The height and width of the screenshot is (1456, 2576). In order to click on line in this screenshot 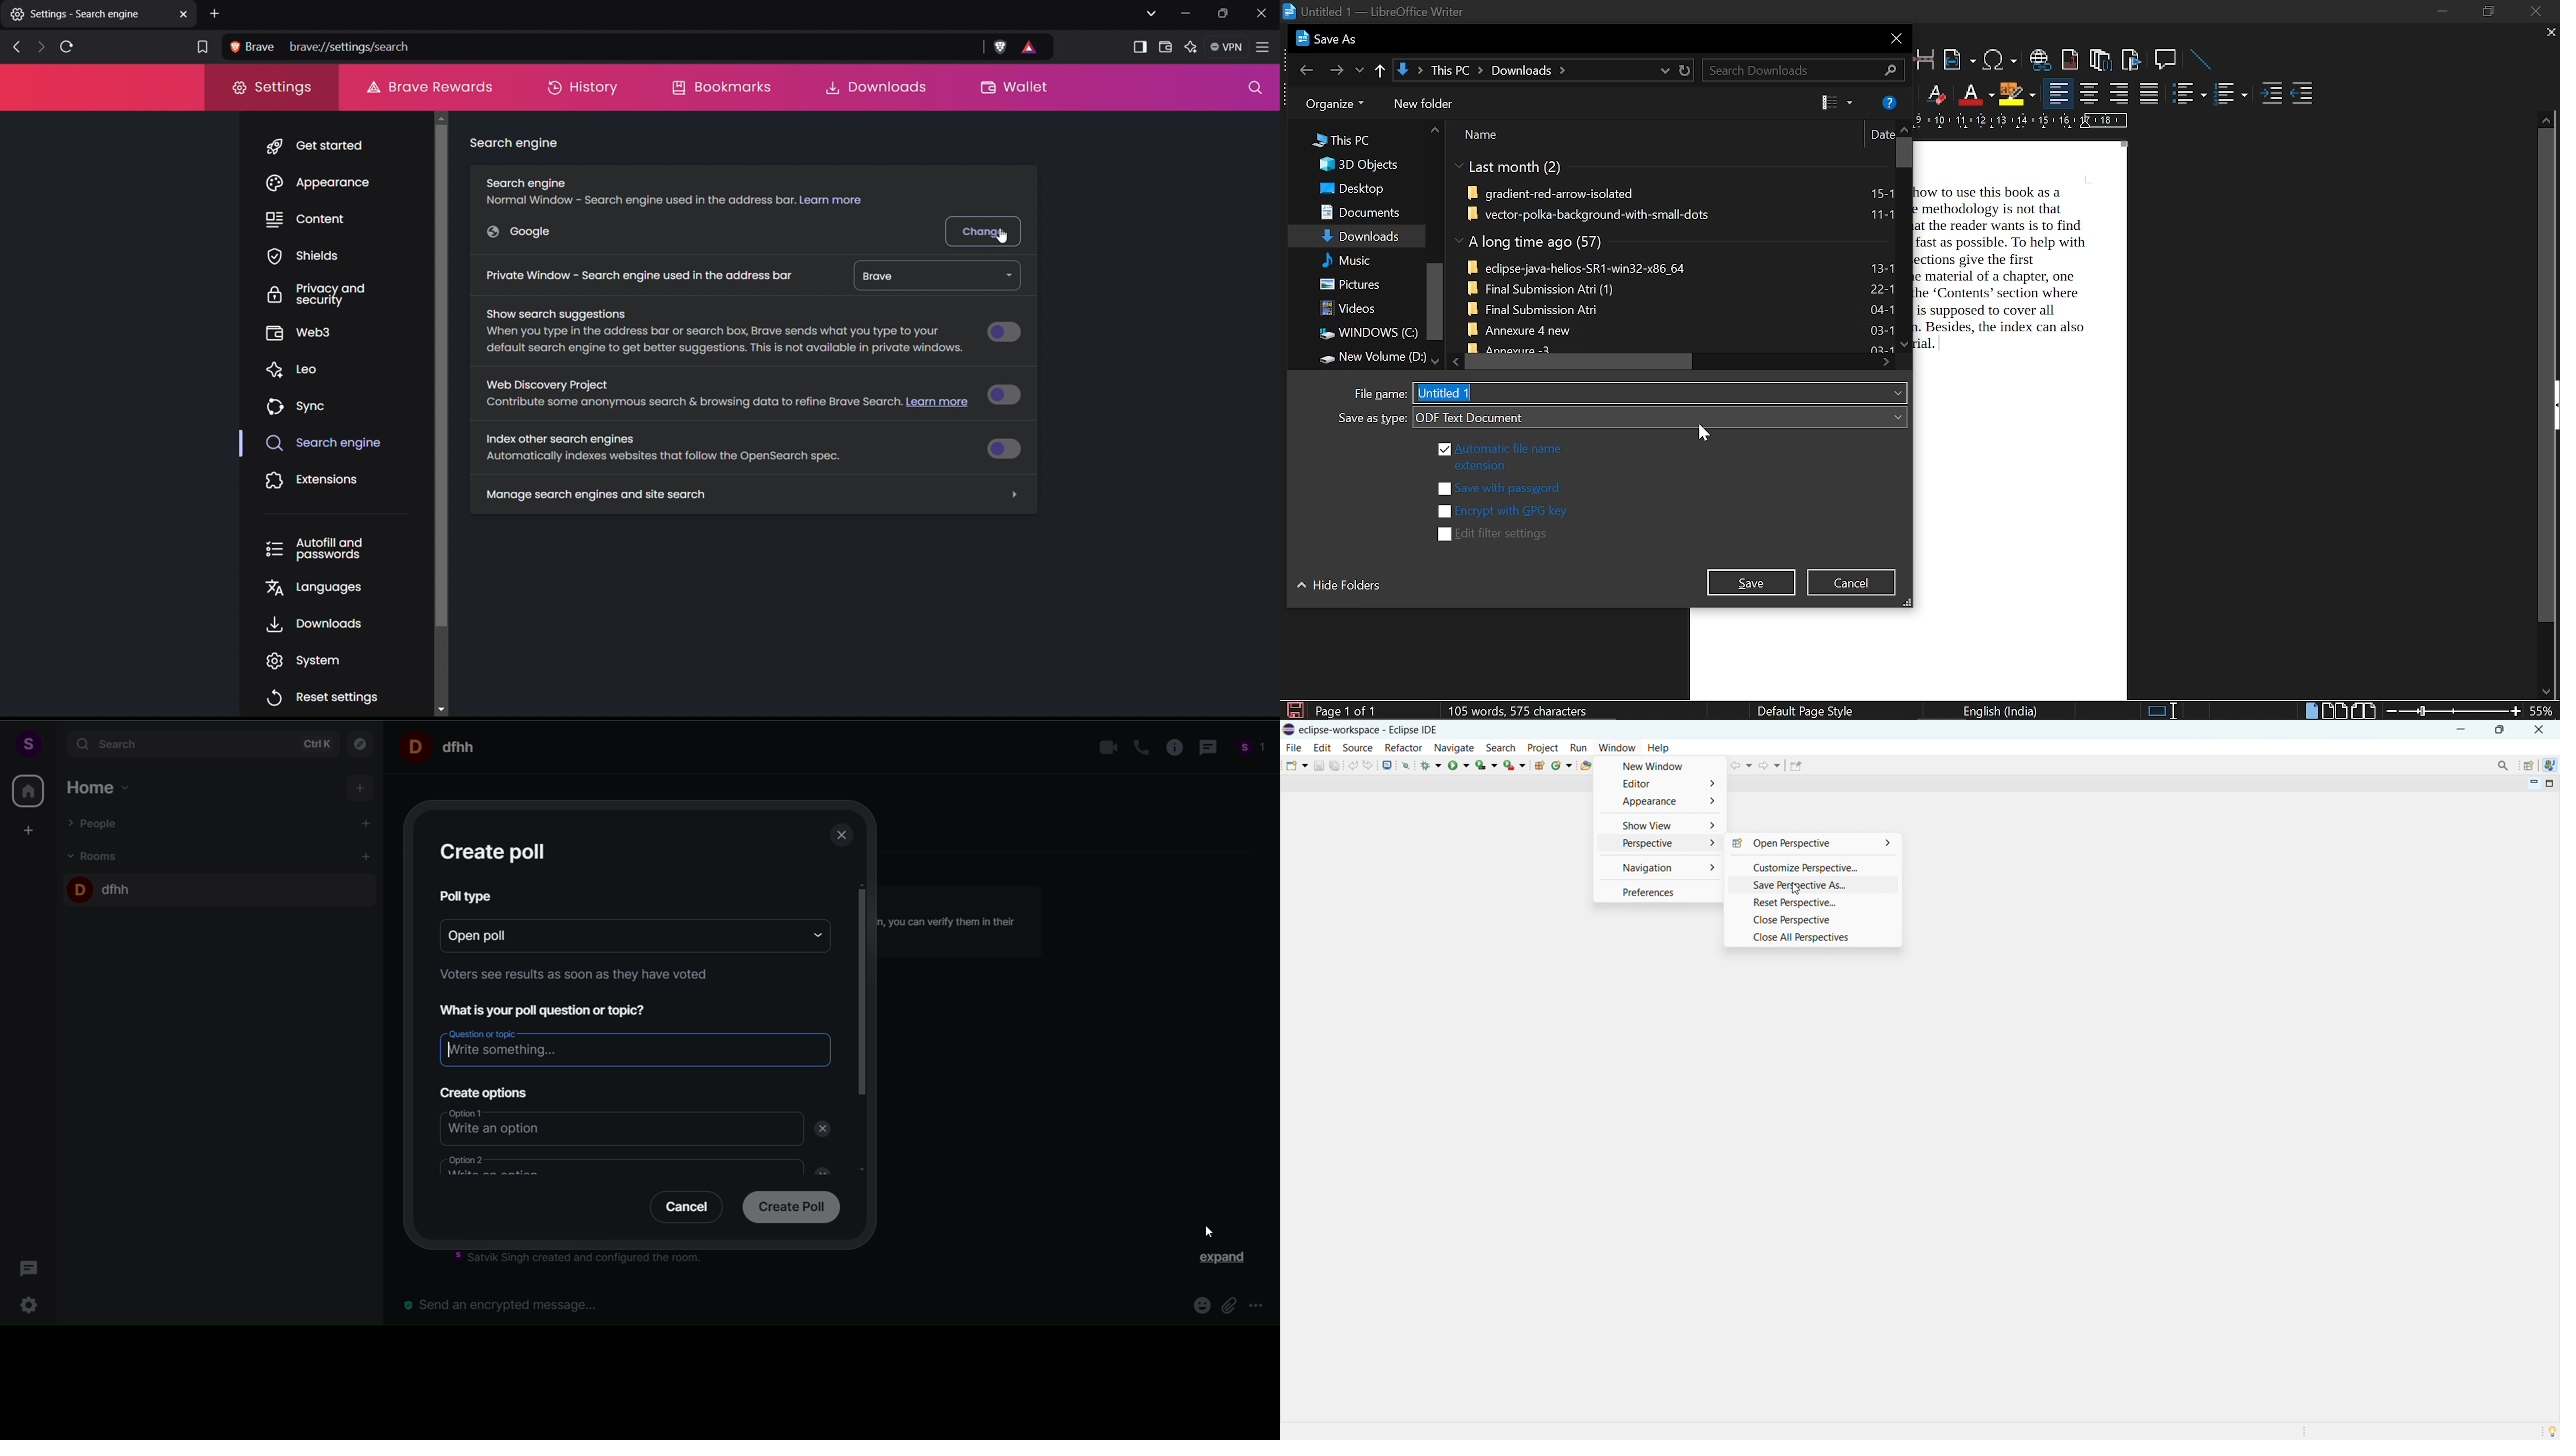, I will do `click(2202, 60)`.